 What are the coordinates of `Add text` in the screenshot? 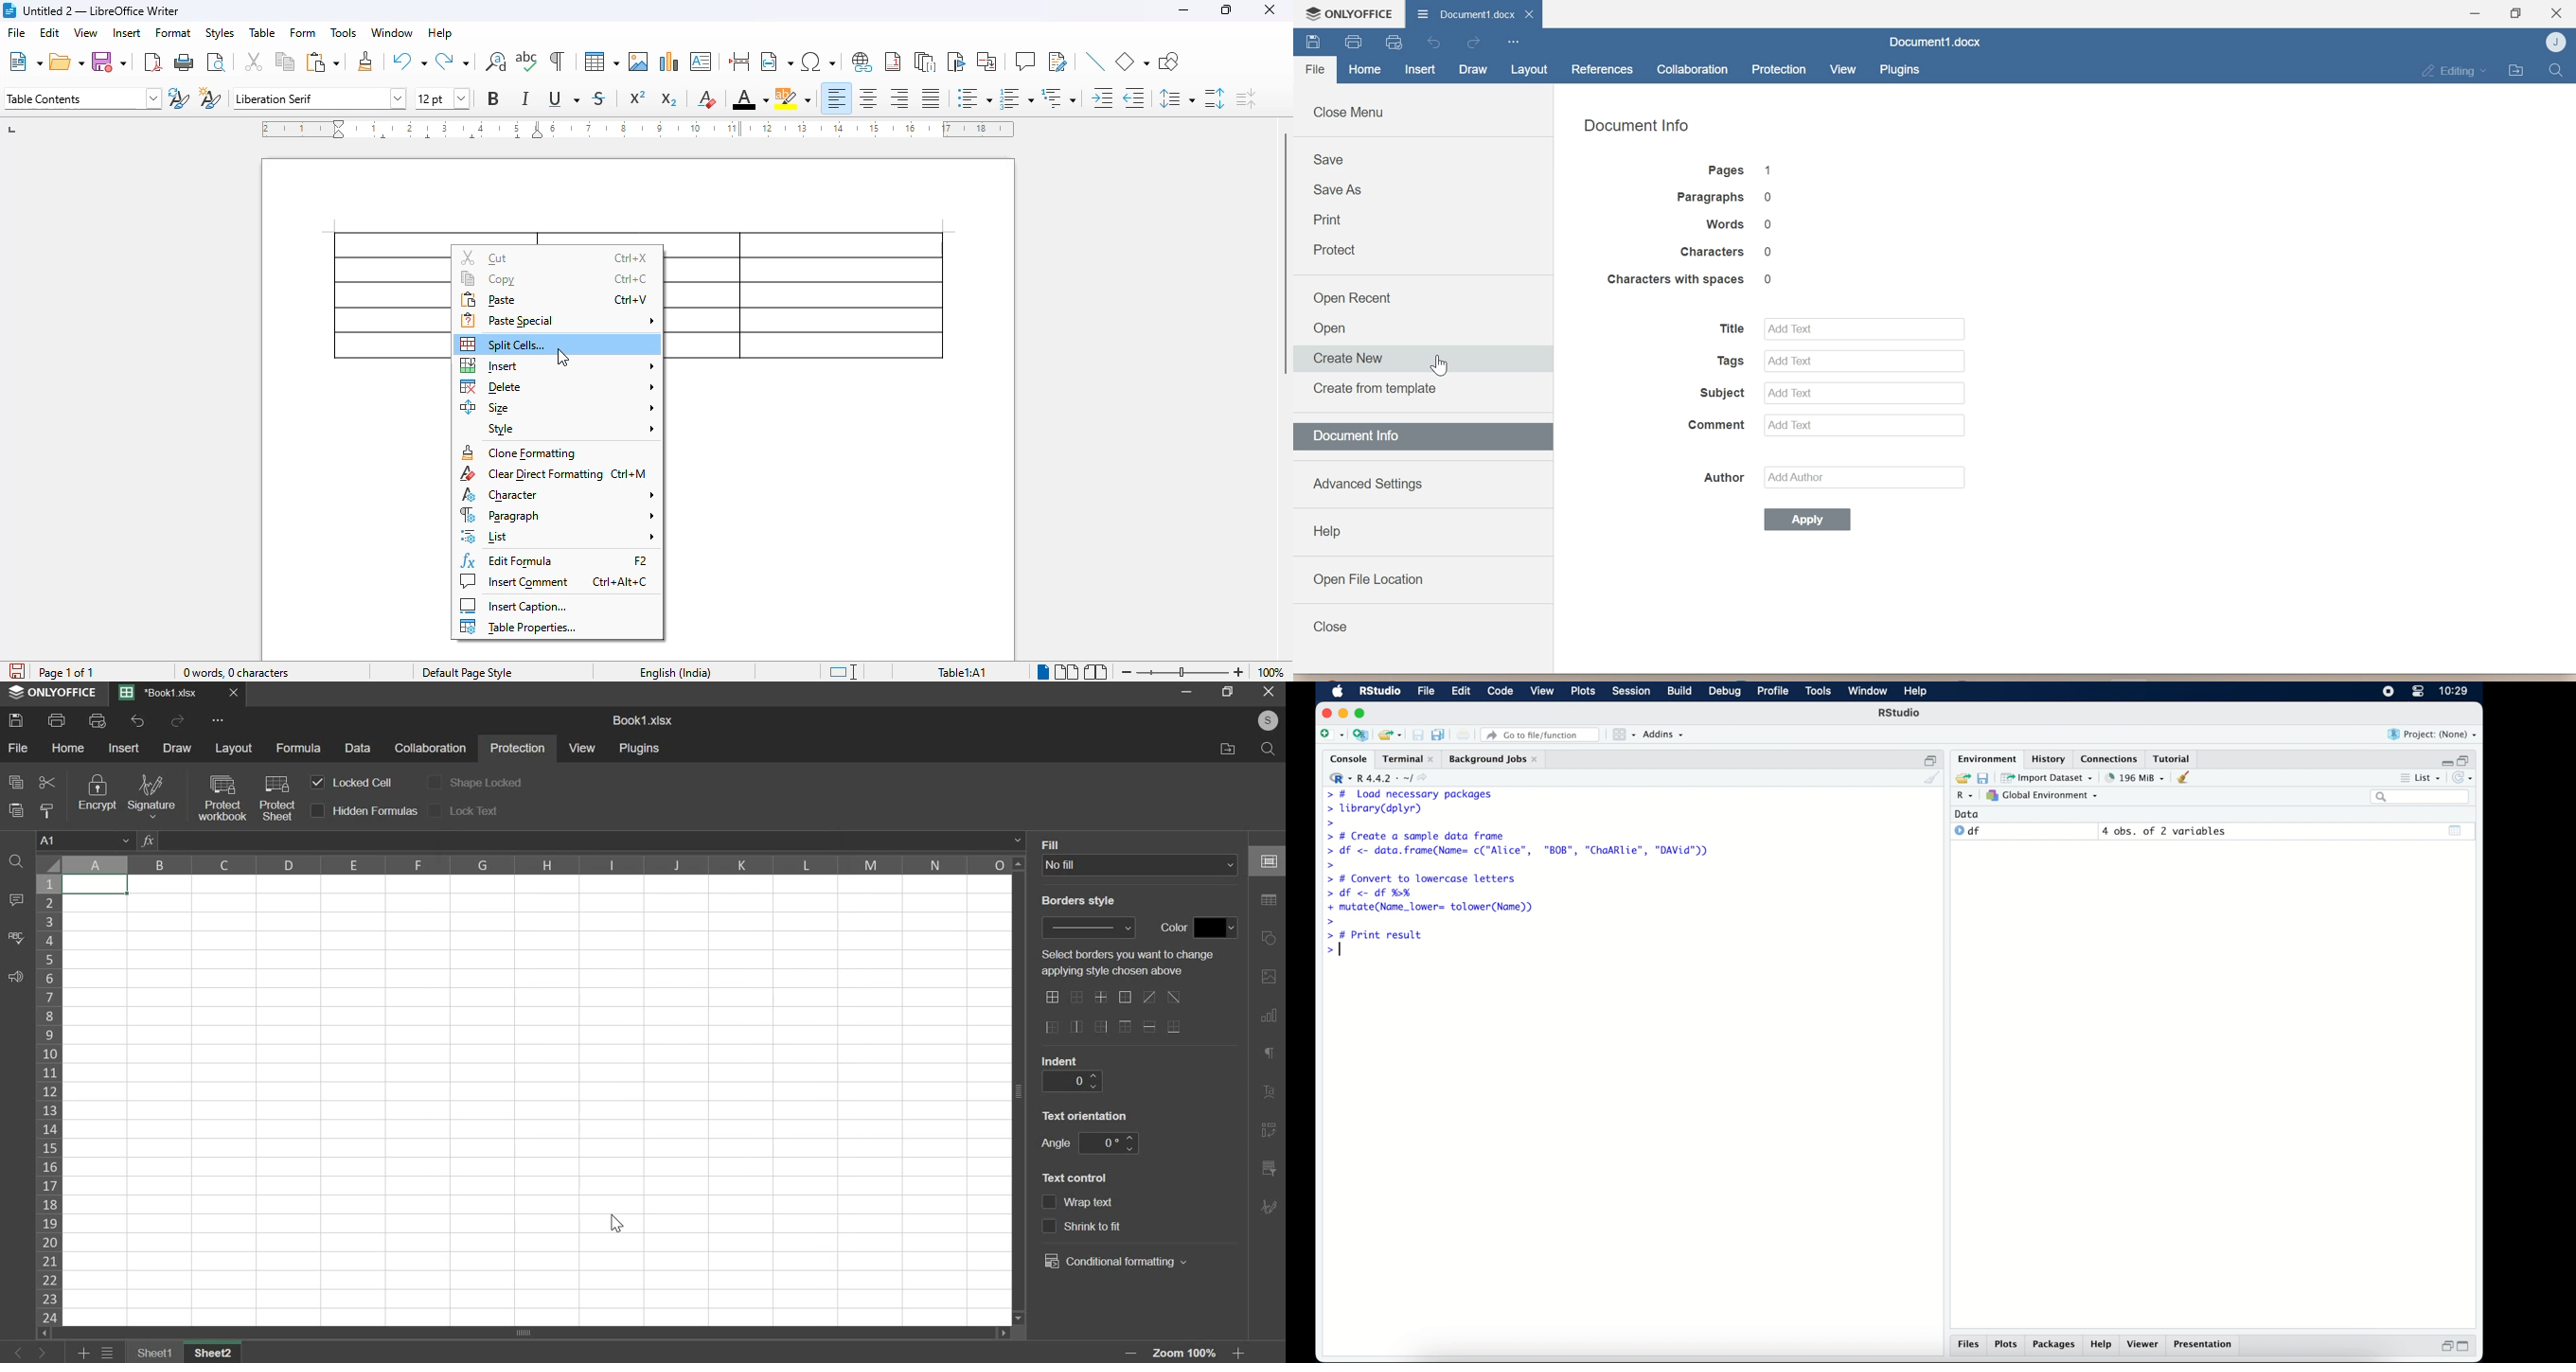 It's located at (1865, 327).